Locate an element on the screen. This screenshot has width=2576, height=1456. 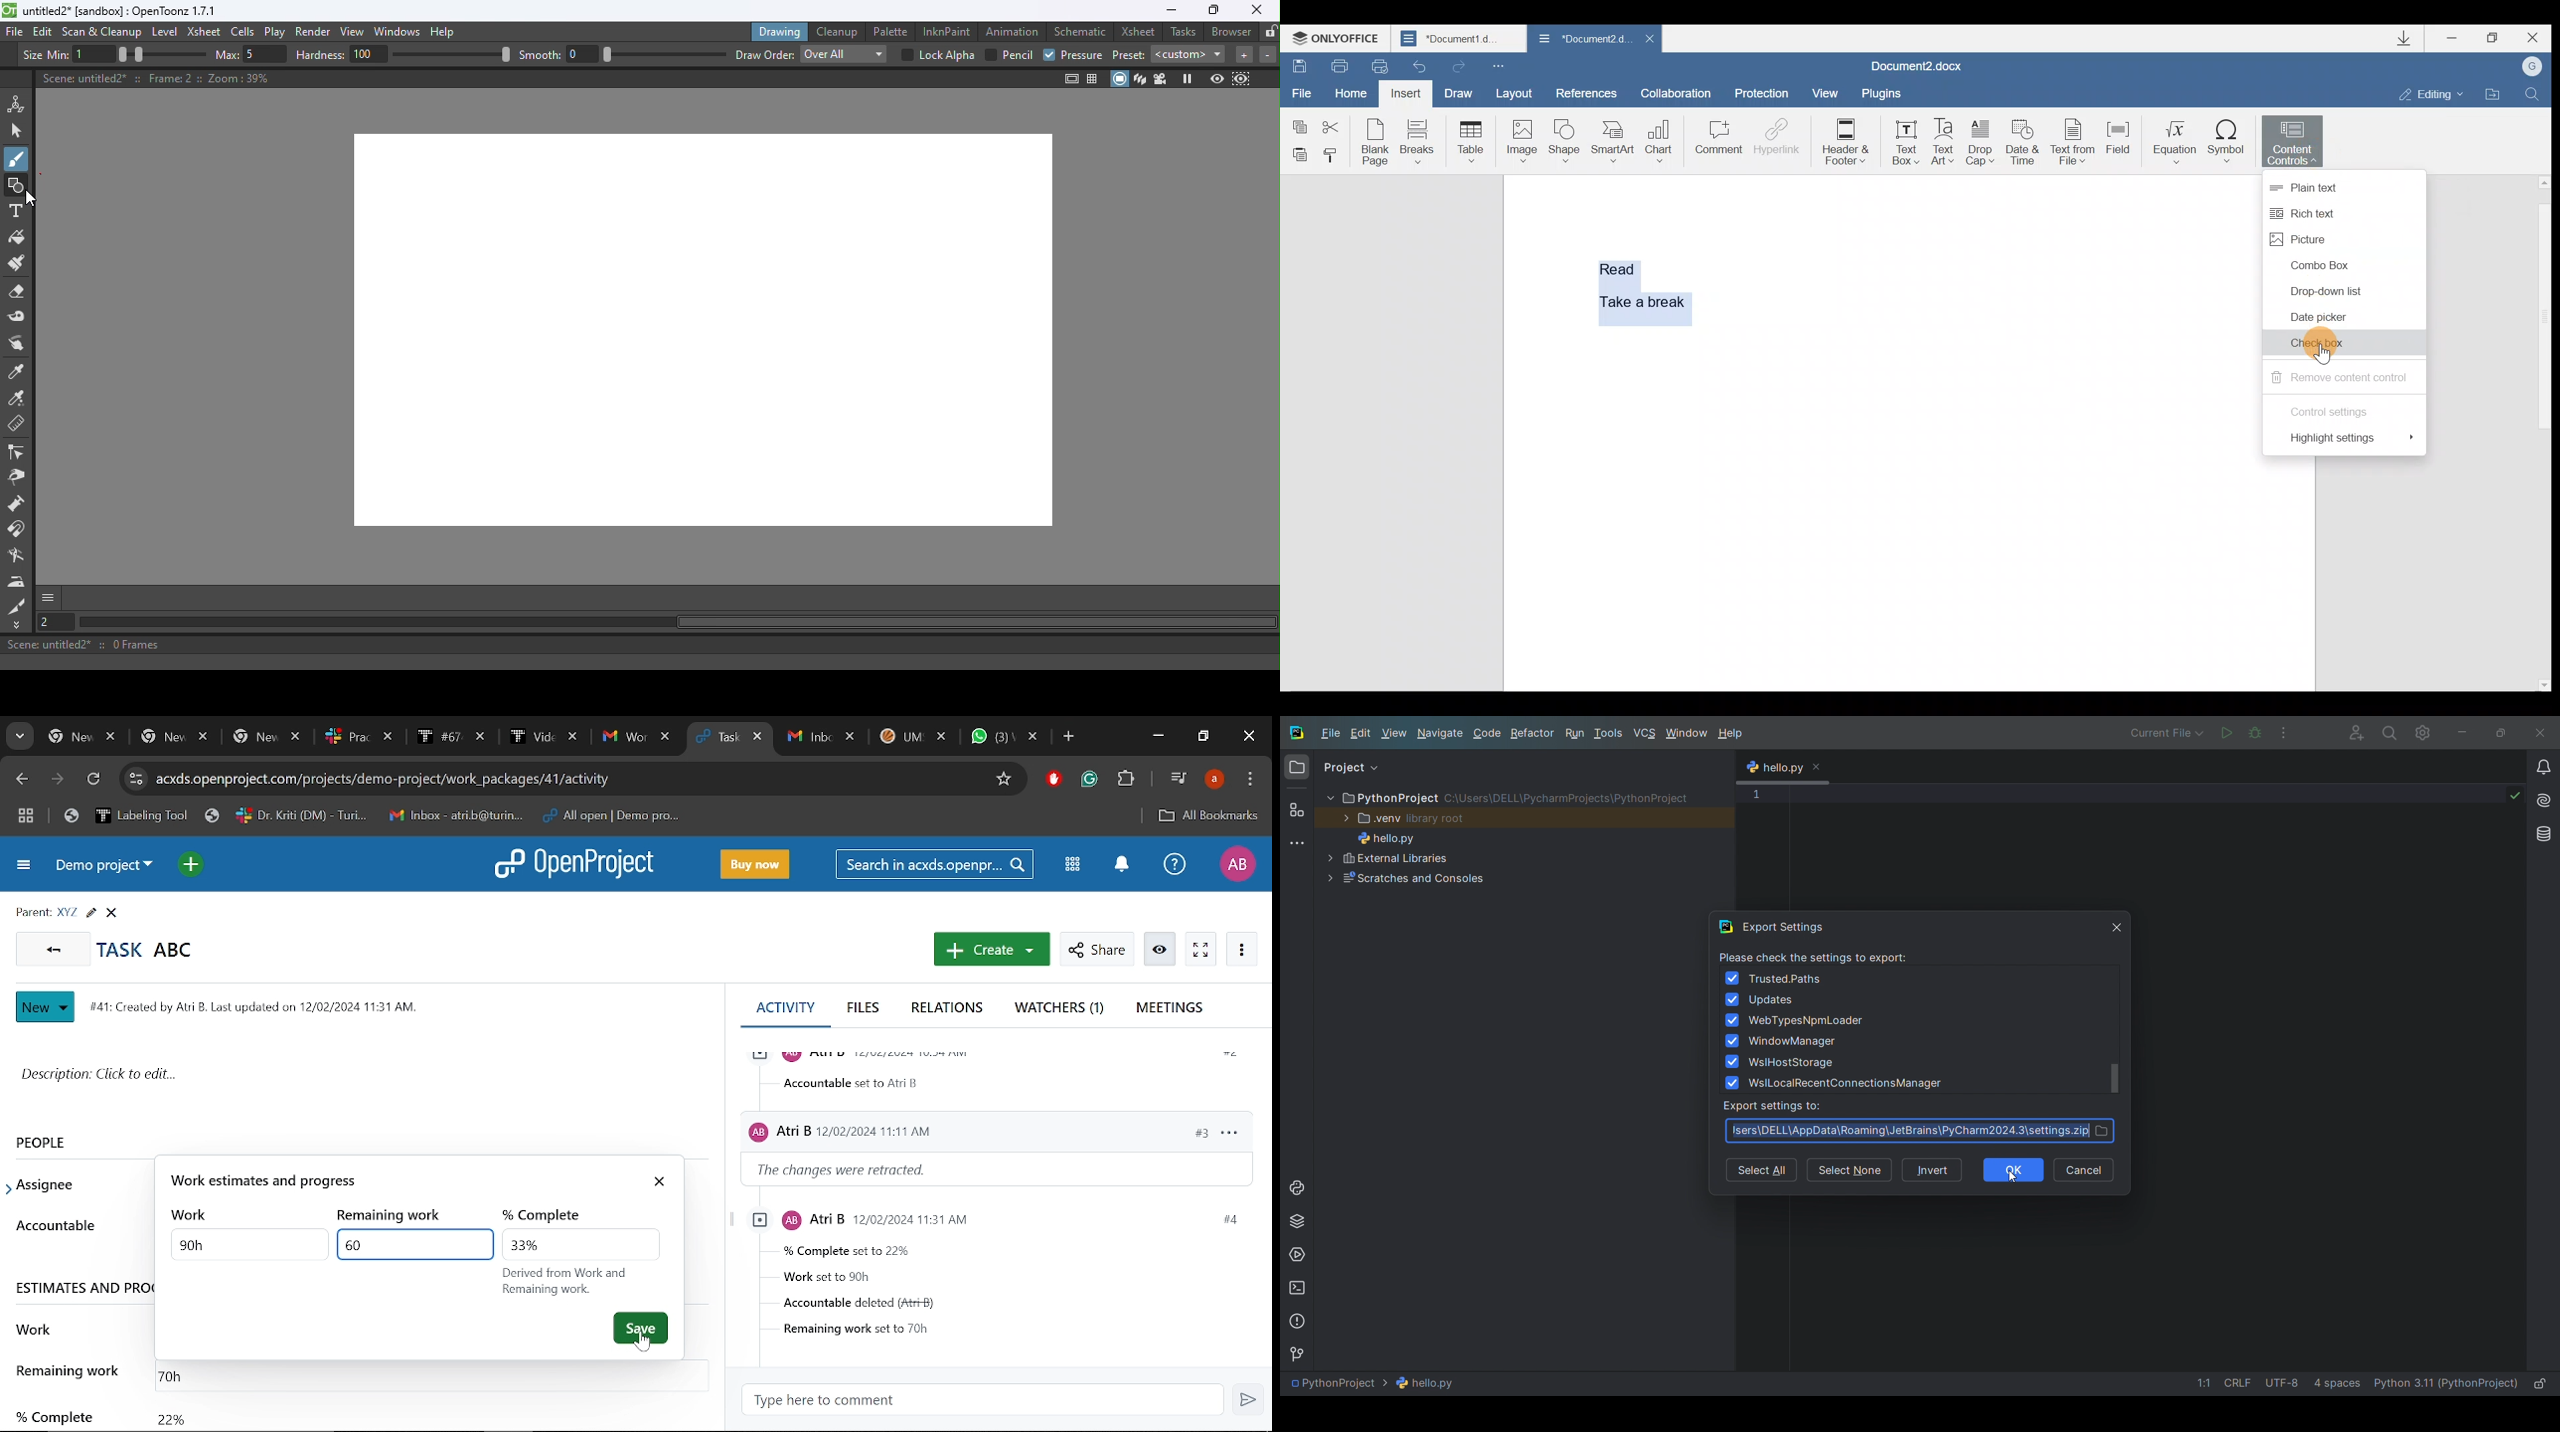
checkbox is located at coordinates (1048, 55).